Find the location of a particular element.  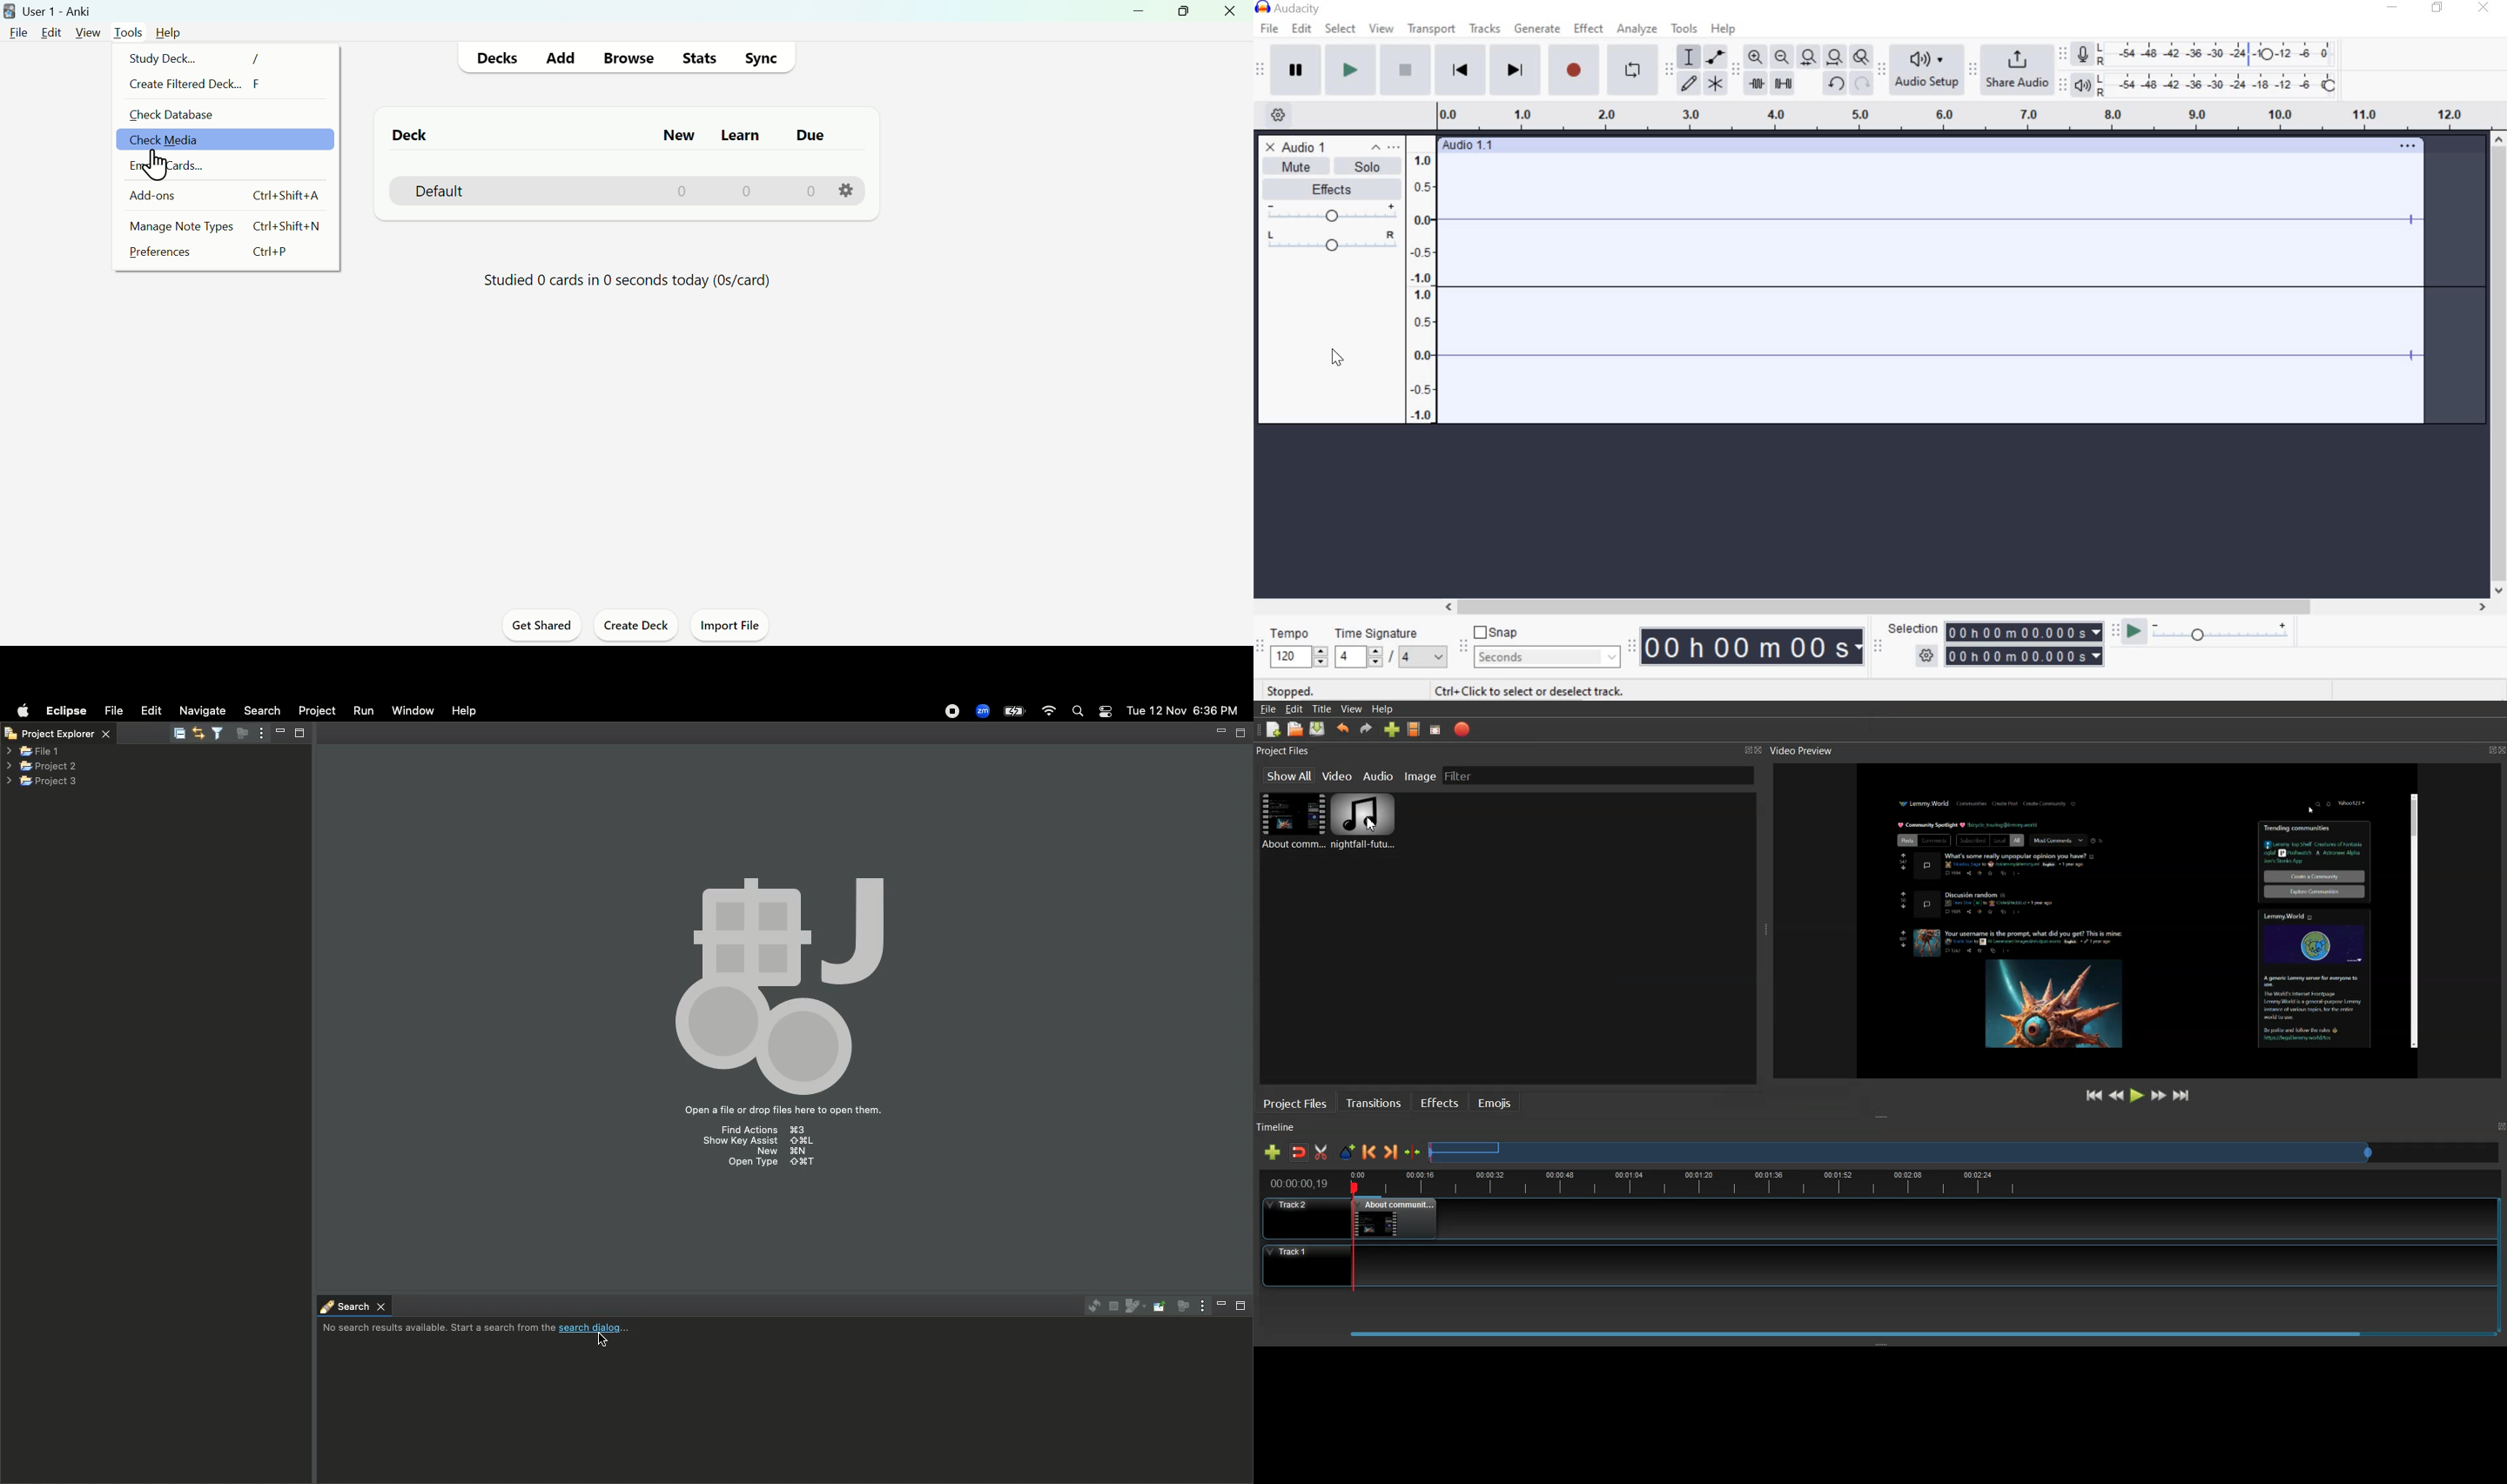

Record is located at coordinates (1574, 71).